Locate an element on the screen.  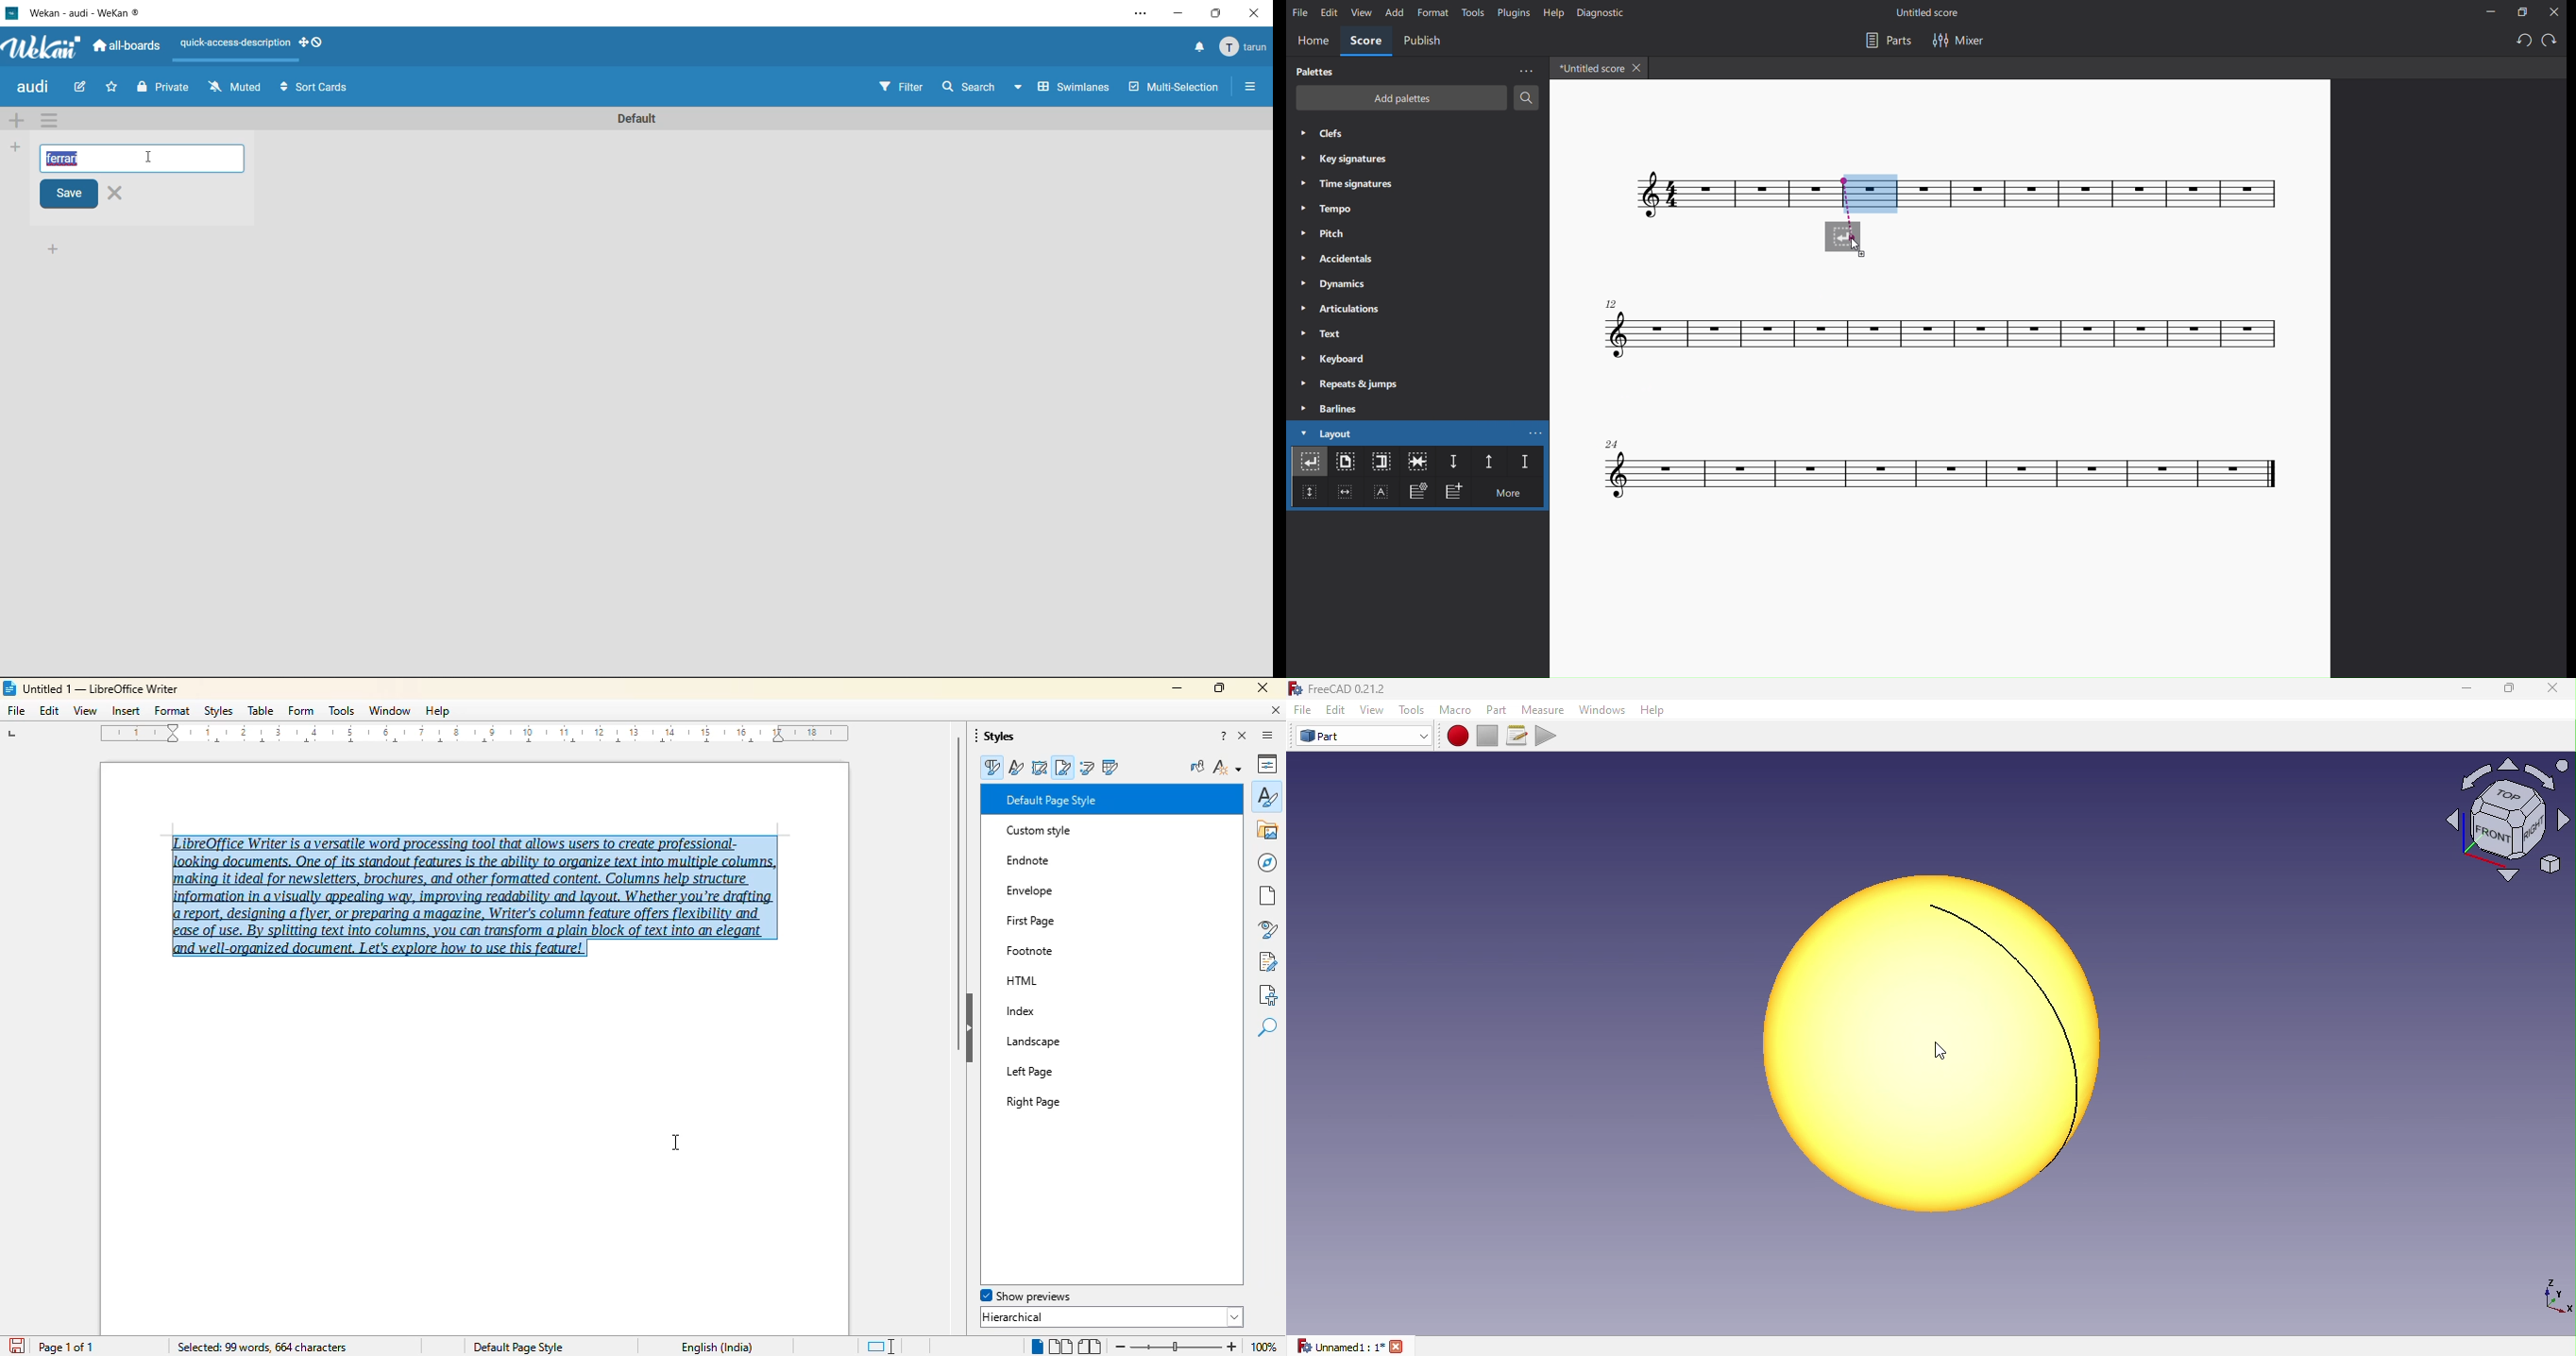
Index is located at coordinates (1069, 981).